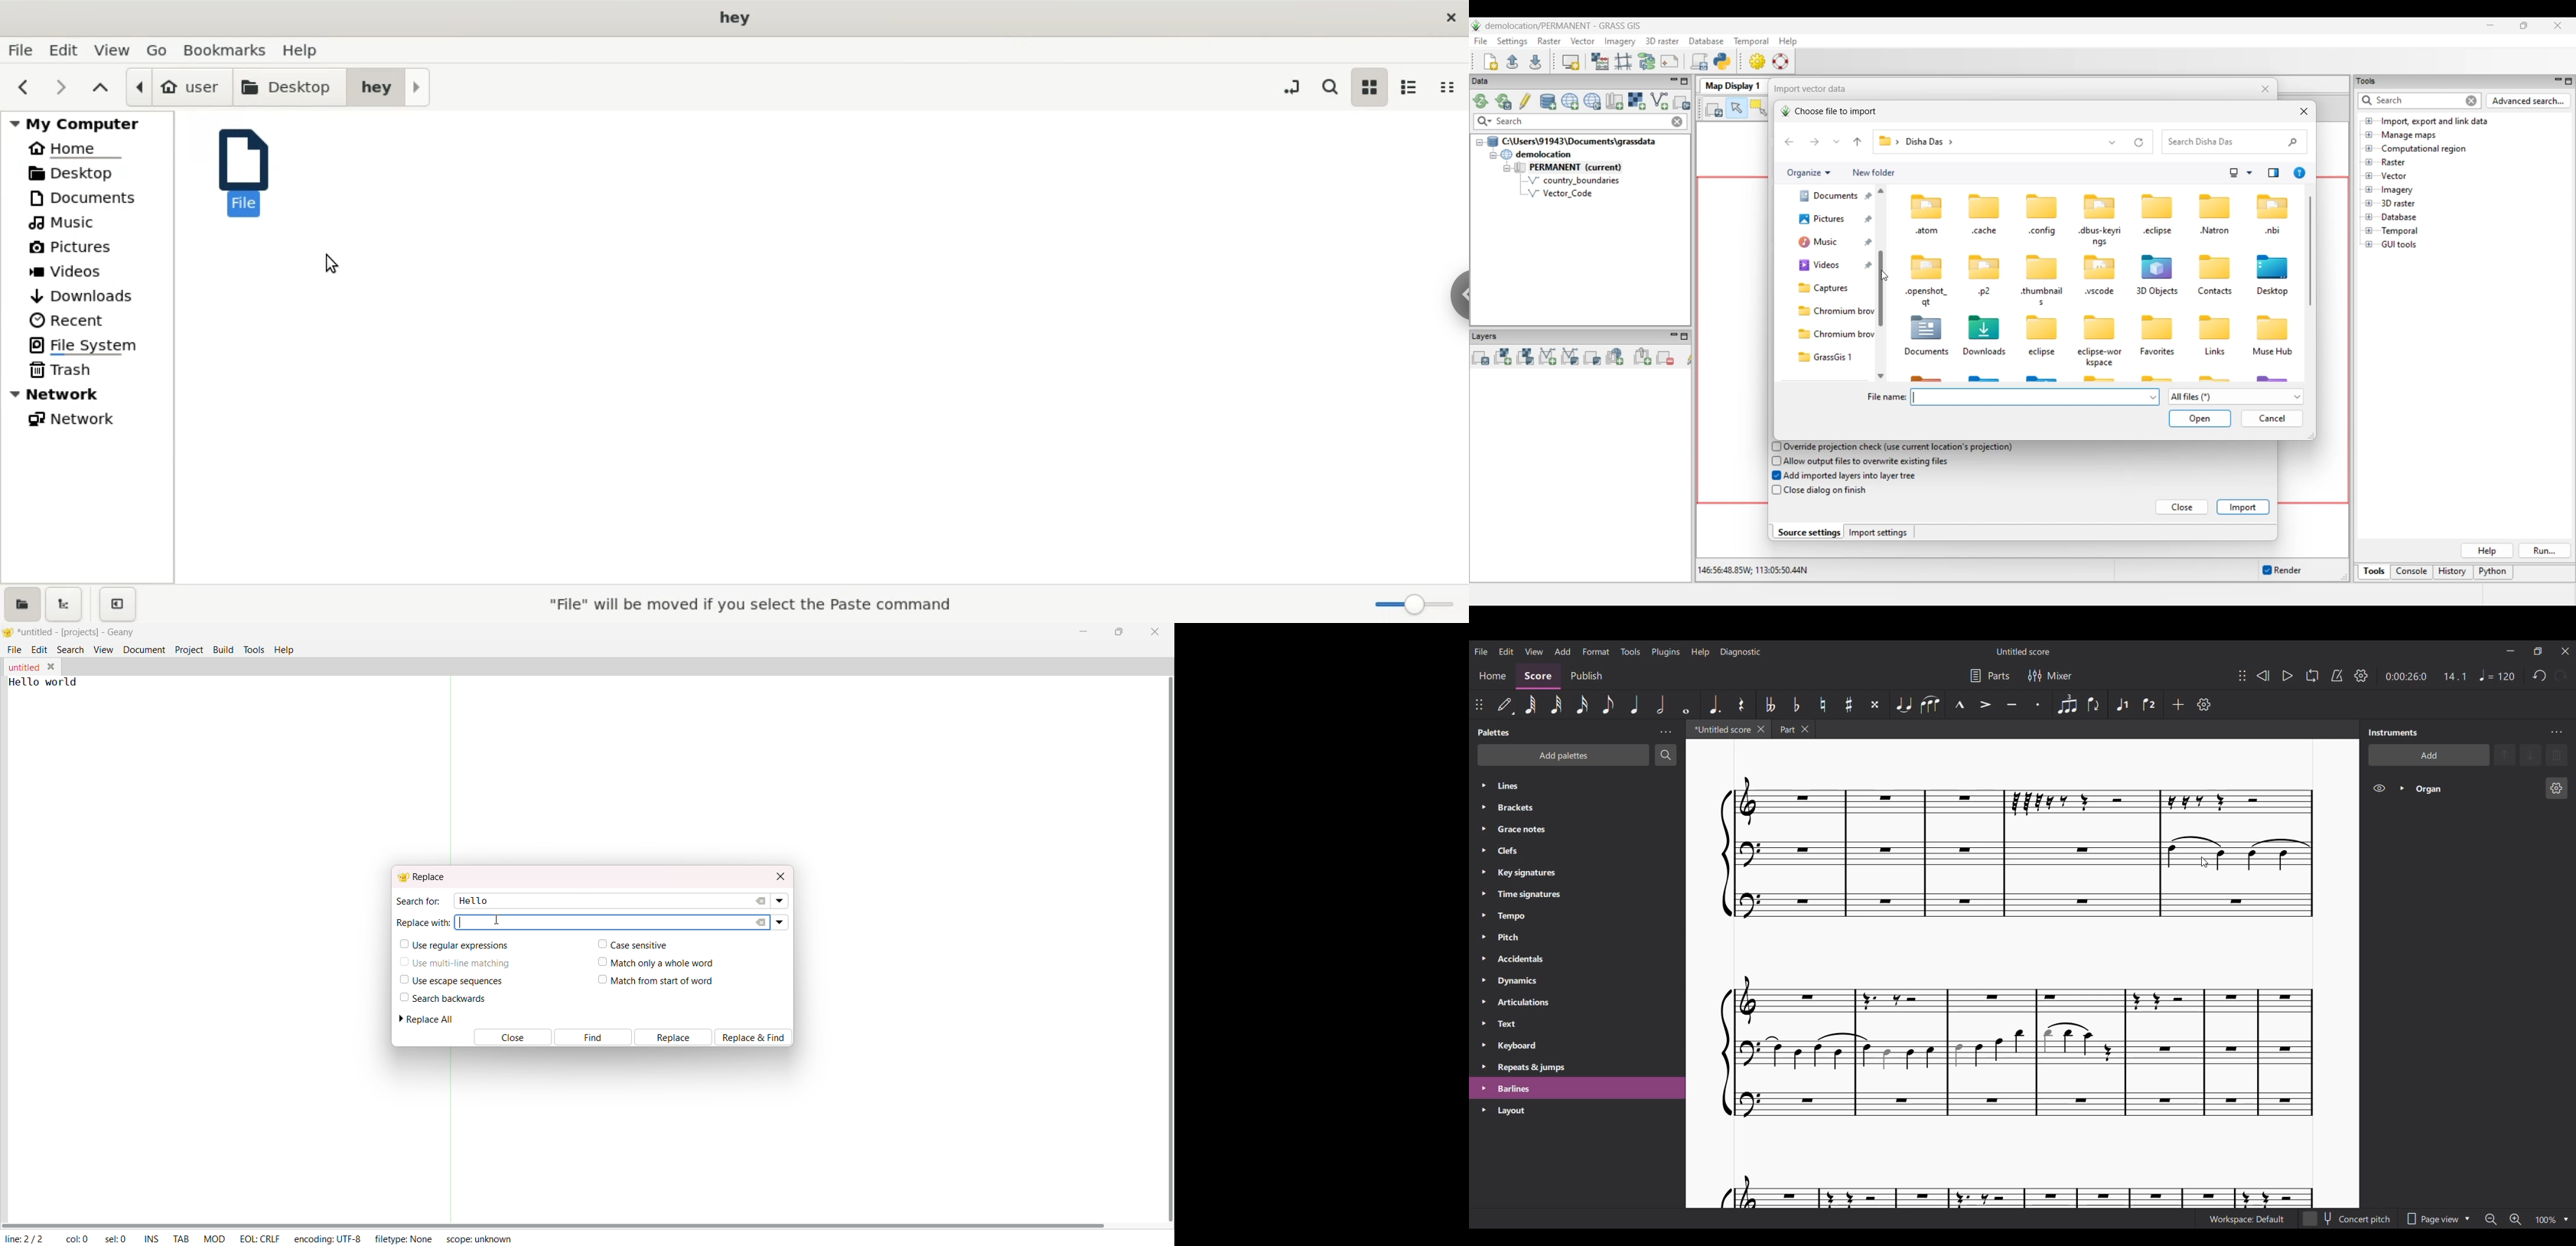  I want to click on Undo, so click(2539, 676).